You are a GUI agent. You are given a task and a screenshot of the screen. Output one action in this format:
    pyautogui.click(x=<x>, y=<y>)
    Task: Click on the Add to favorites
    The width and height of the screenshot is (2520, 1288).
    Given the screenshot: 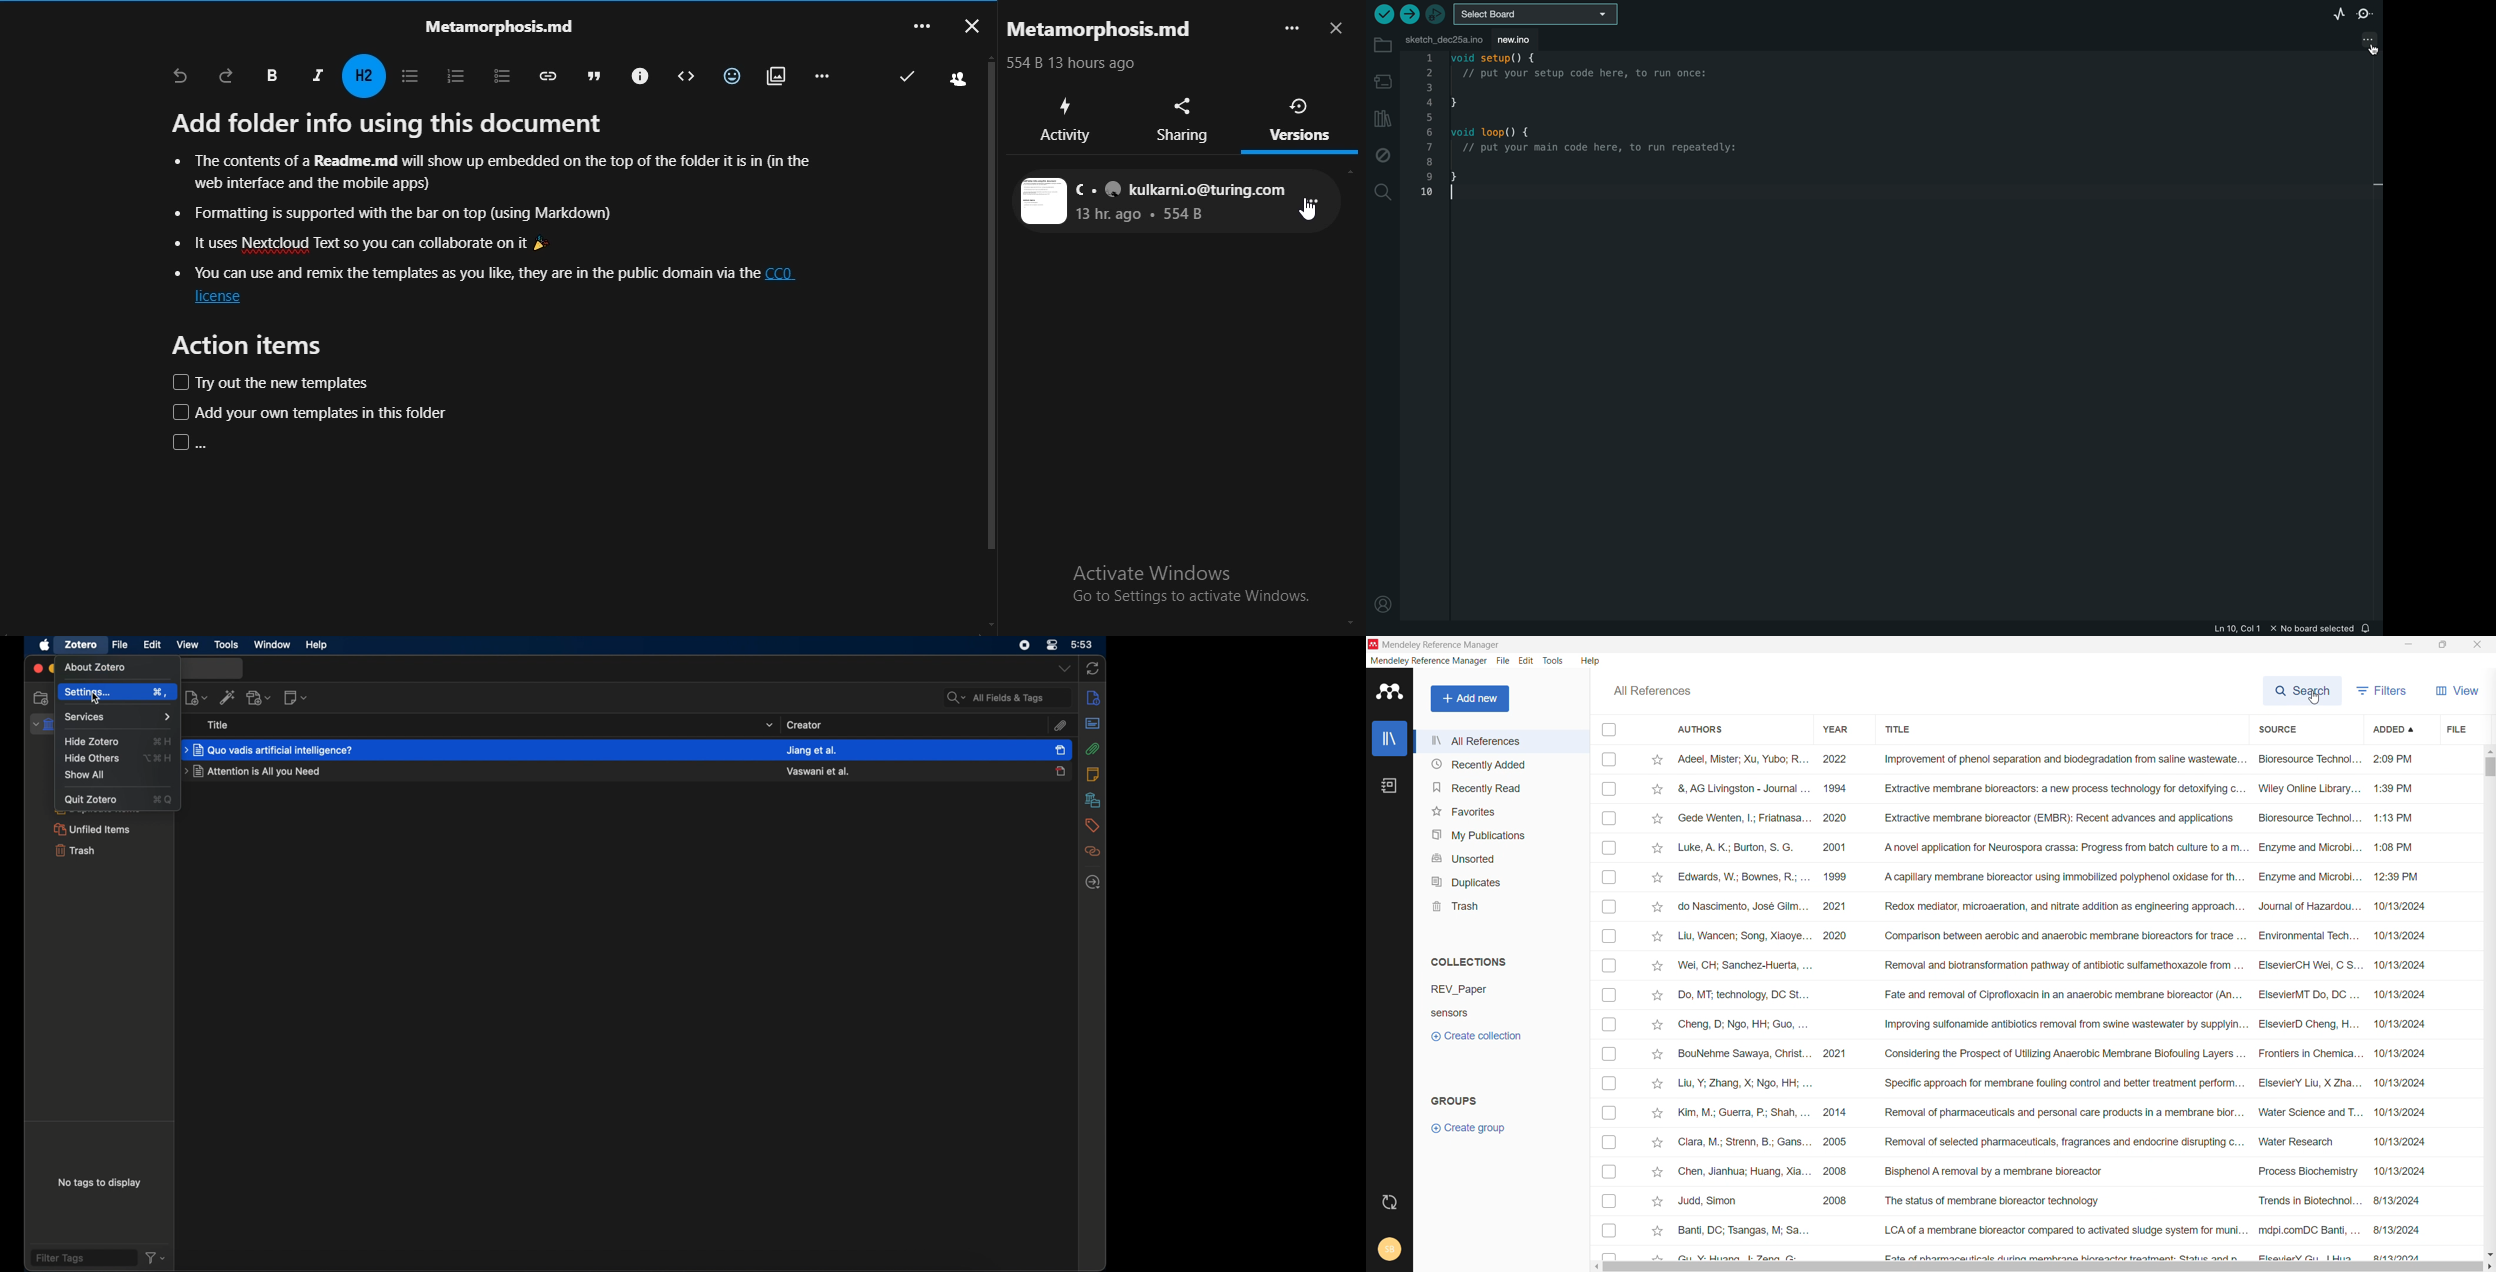 What is the action you would take?
    pyautogui.click(x=1656, y=1201)
    